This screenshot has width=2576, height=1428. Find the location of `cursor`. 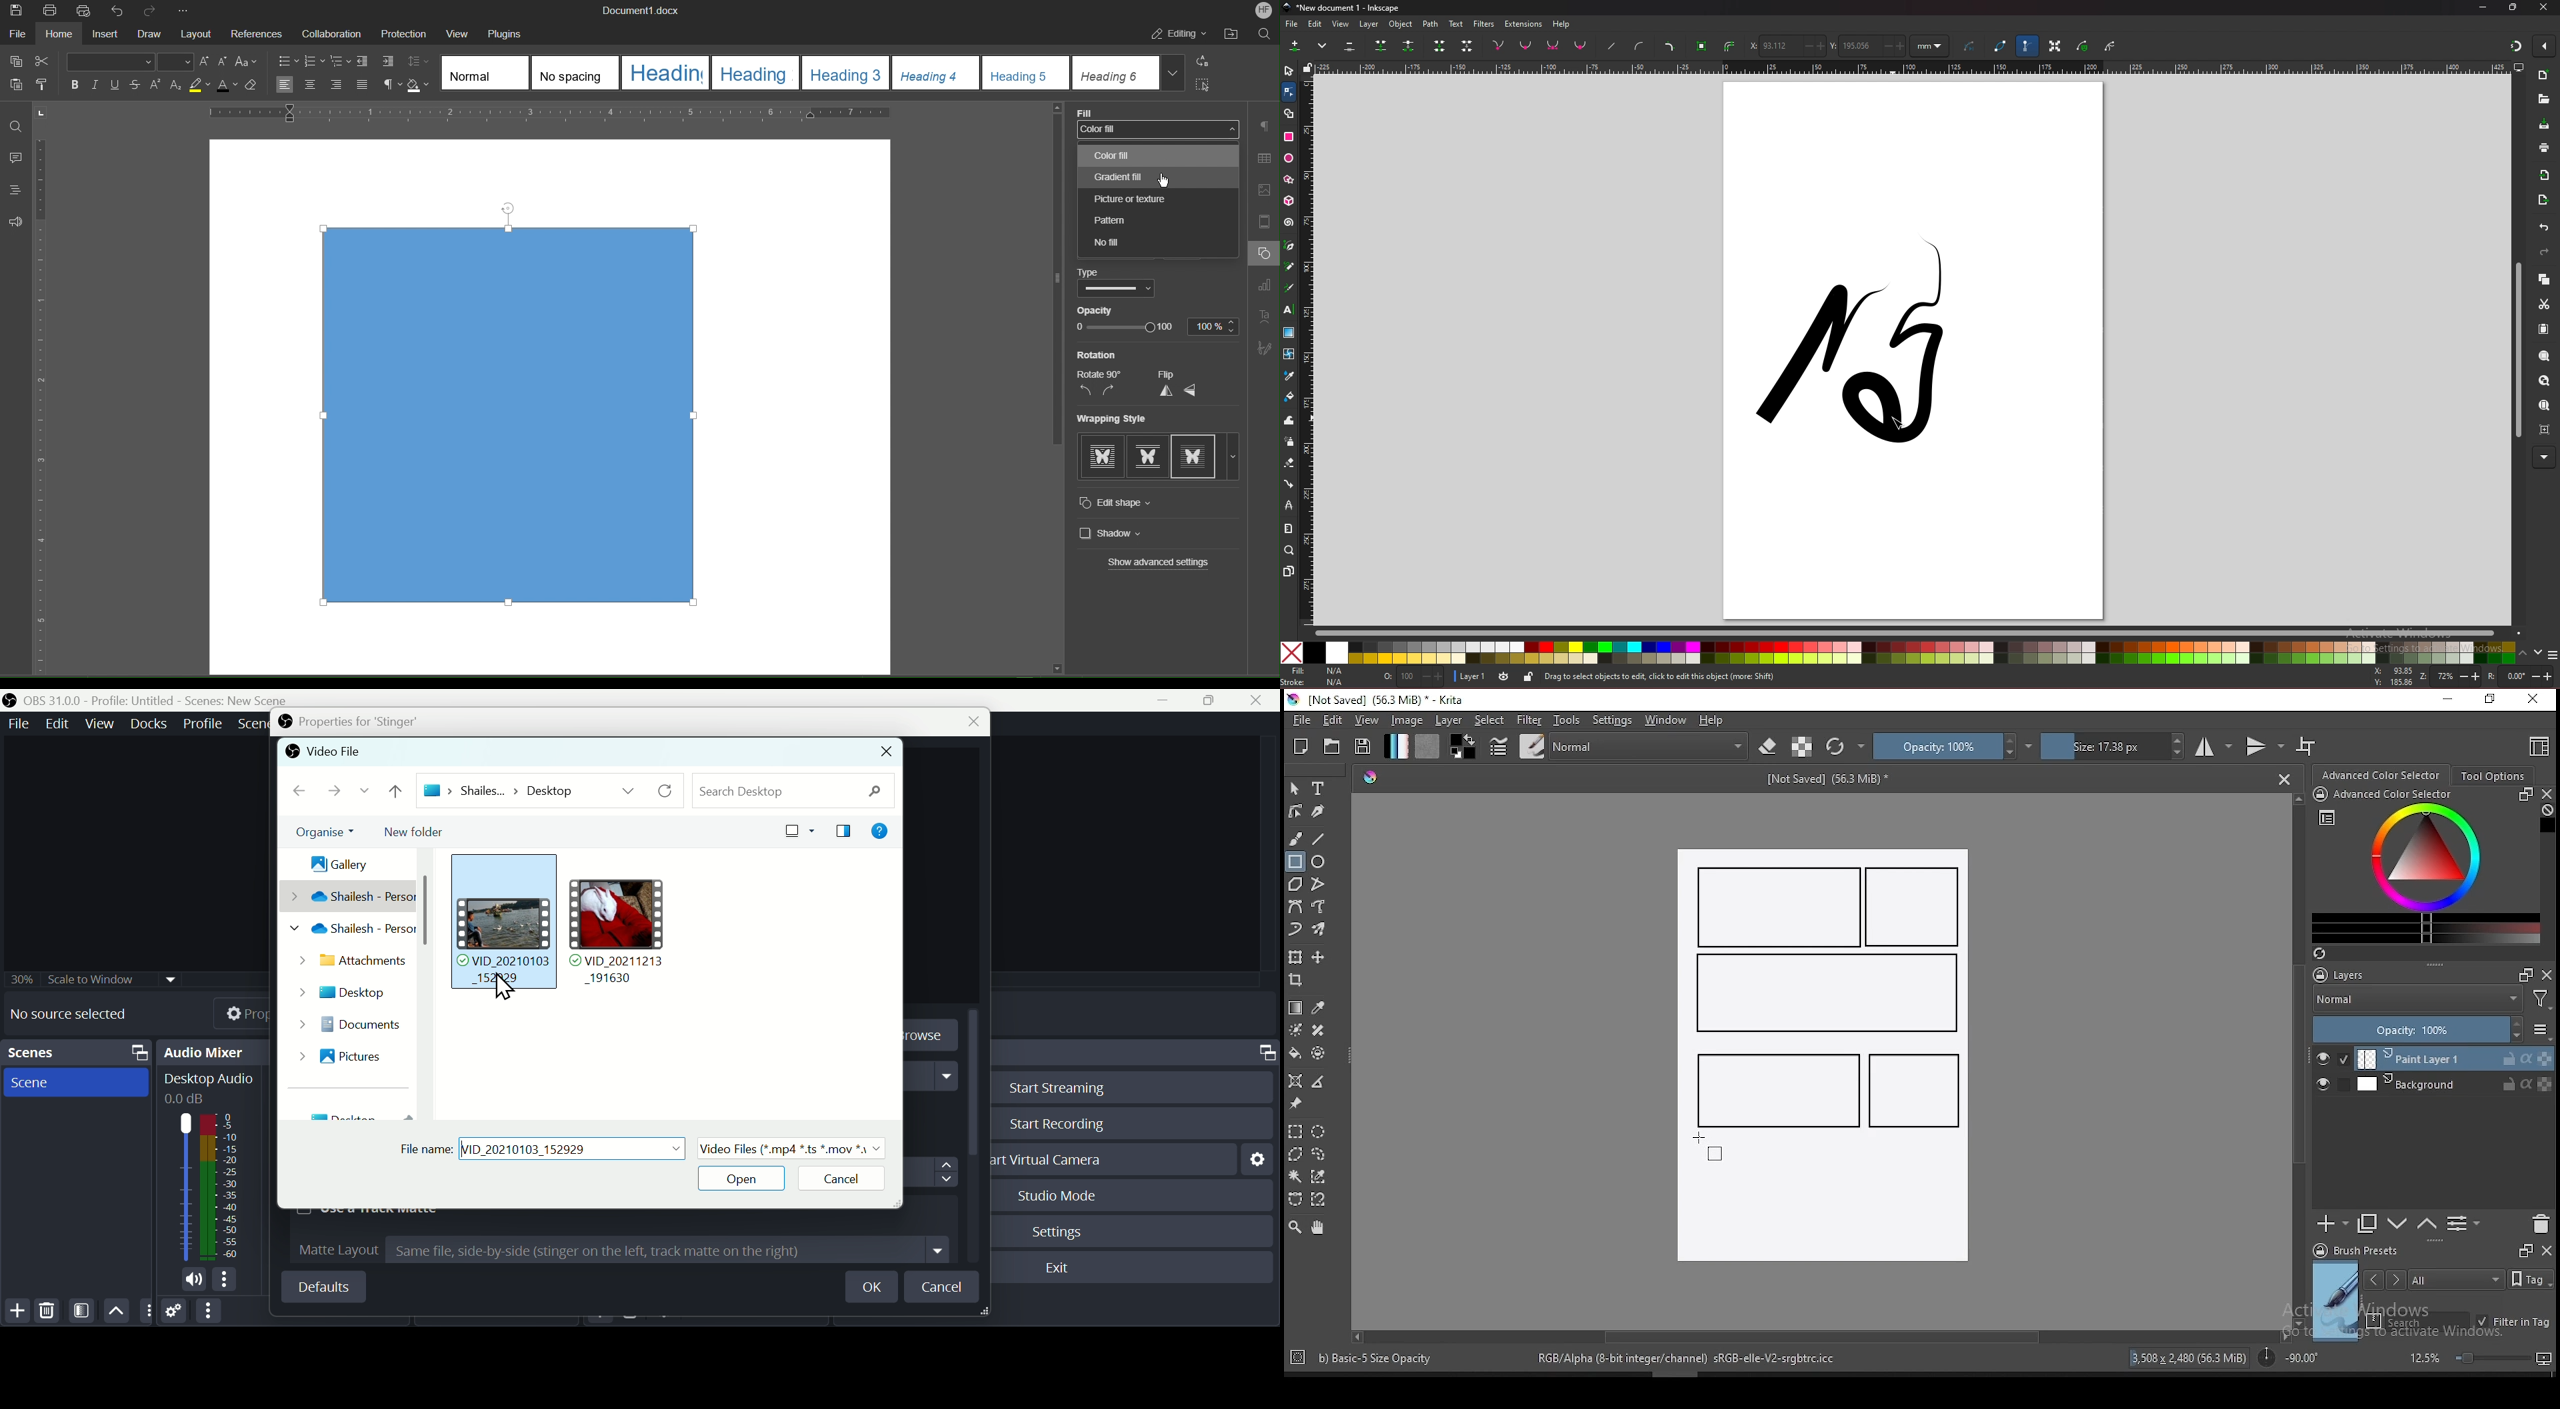

cursor is located at coordinates (1173, 177).